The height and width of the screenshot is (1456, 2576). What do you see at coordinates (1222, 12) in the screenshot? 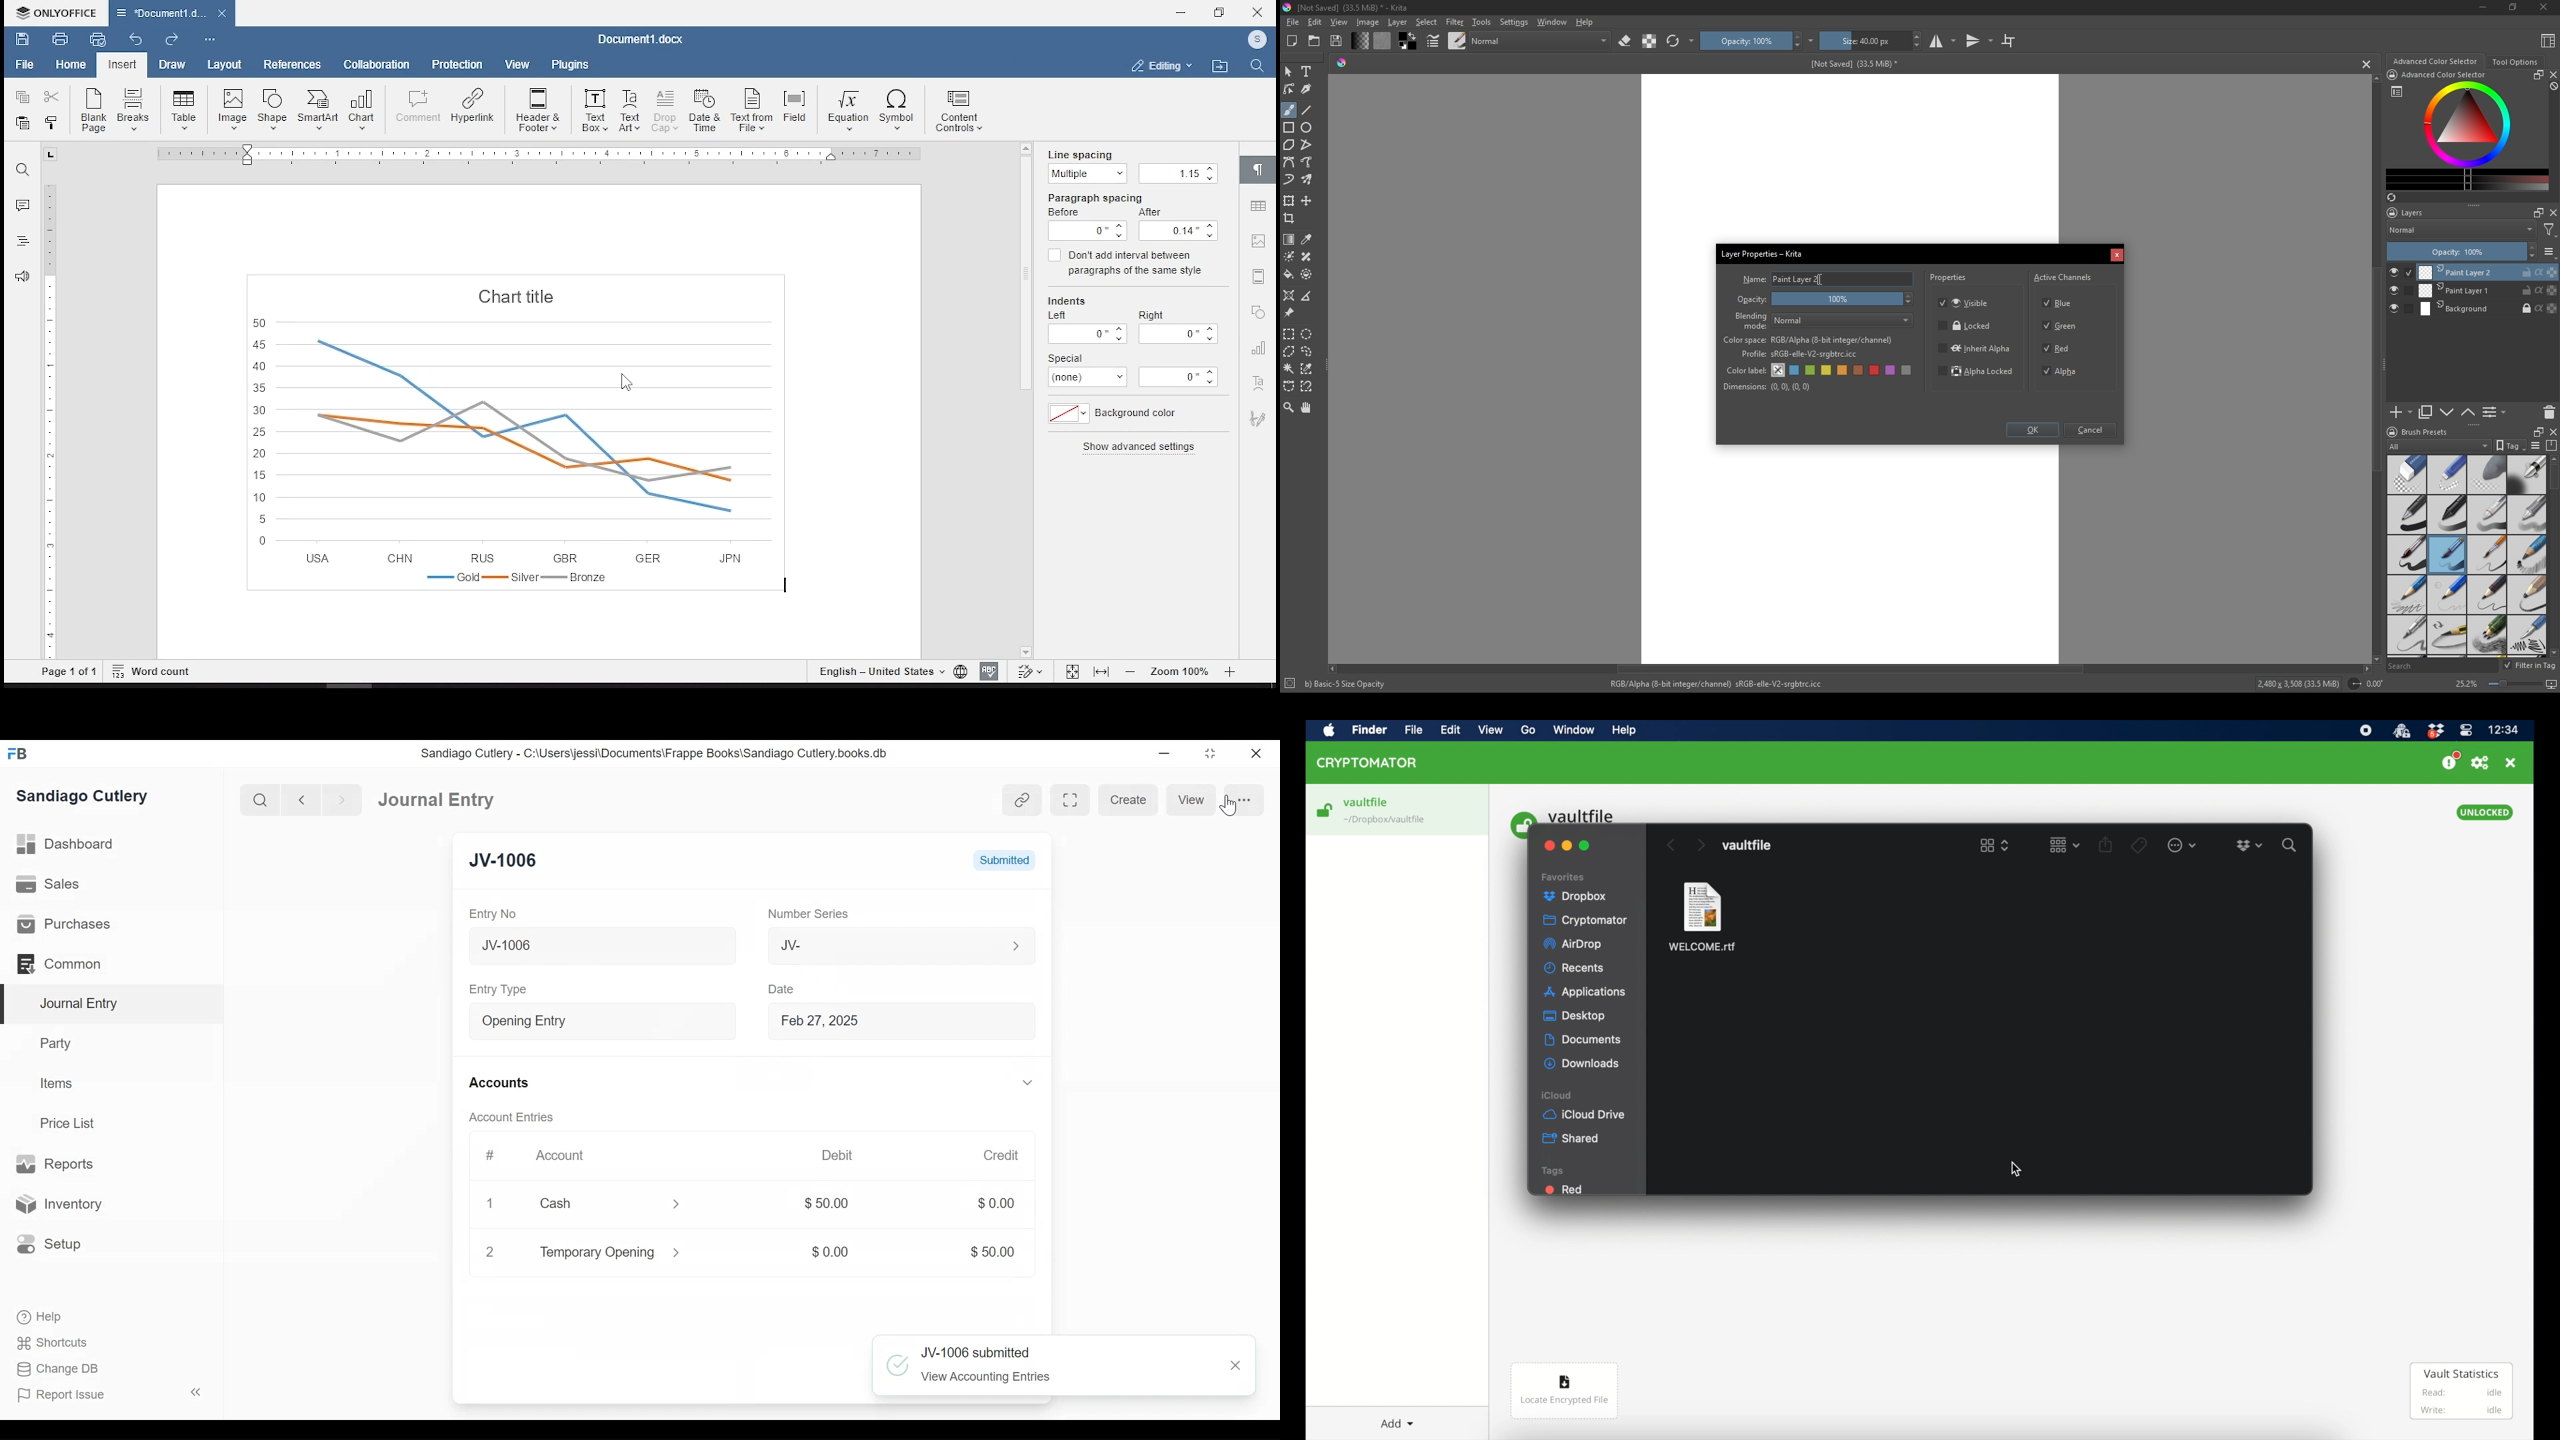
I see `restore` at bounding box center [1222, 12].